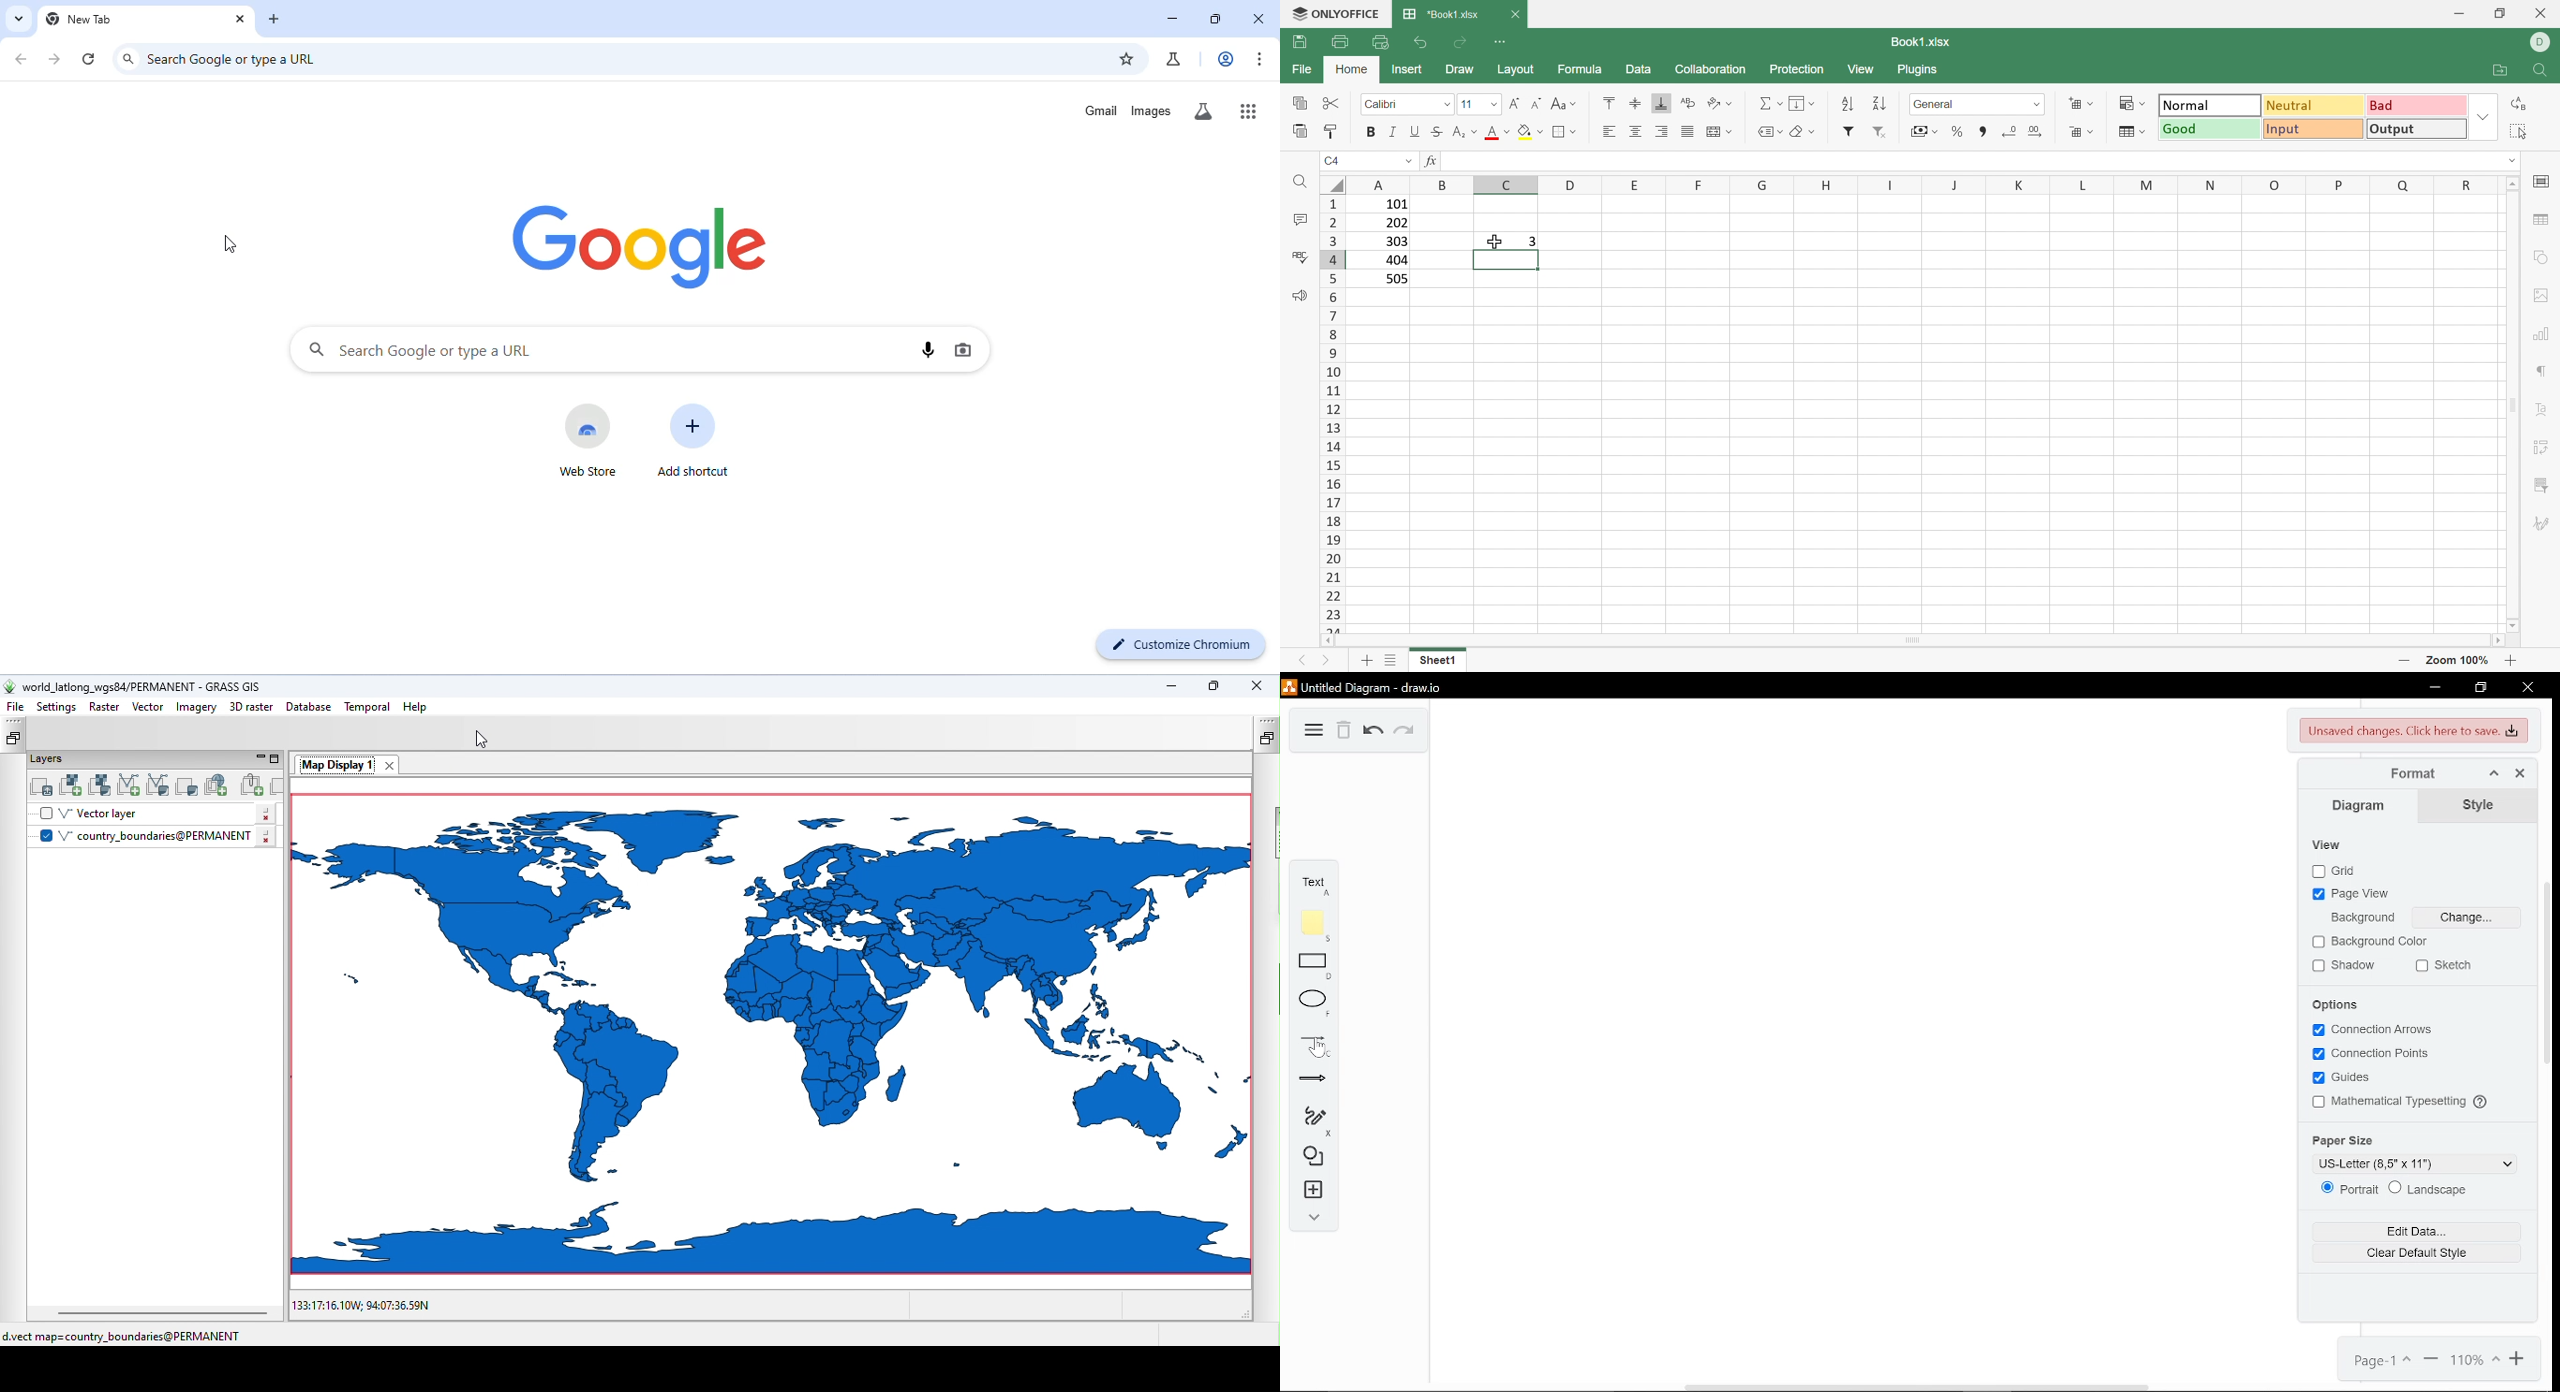  Describe the element at coordinates (1533, 241) in the screenshot. I see `3` at that location.